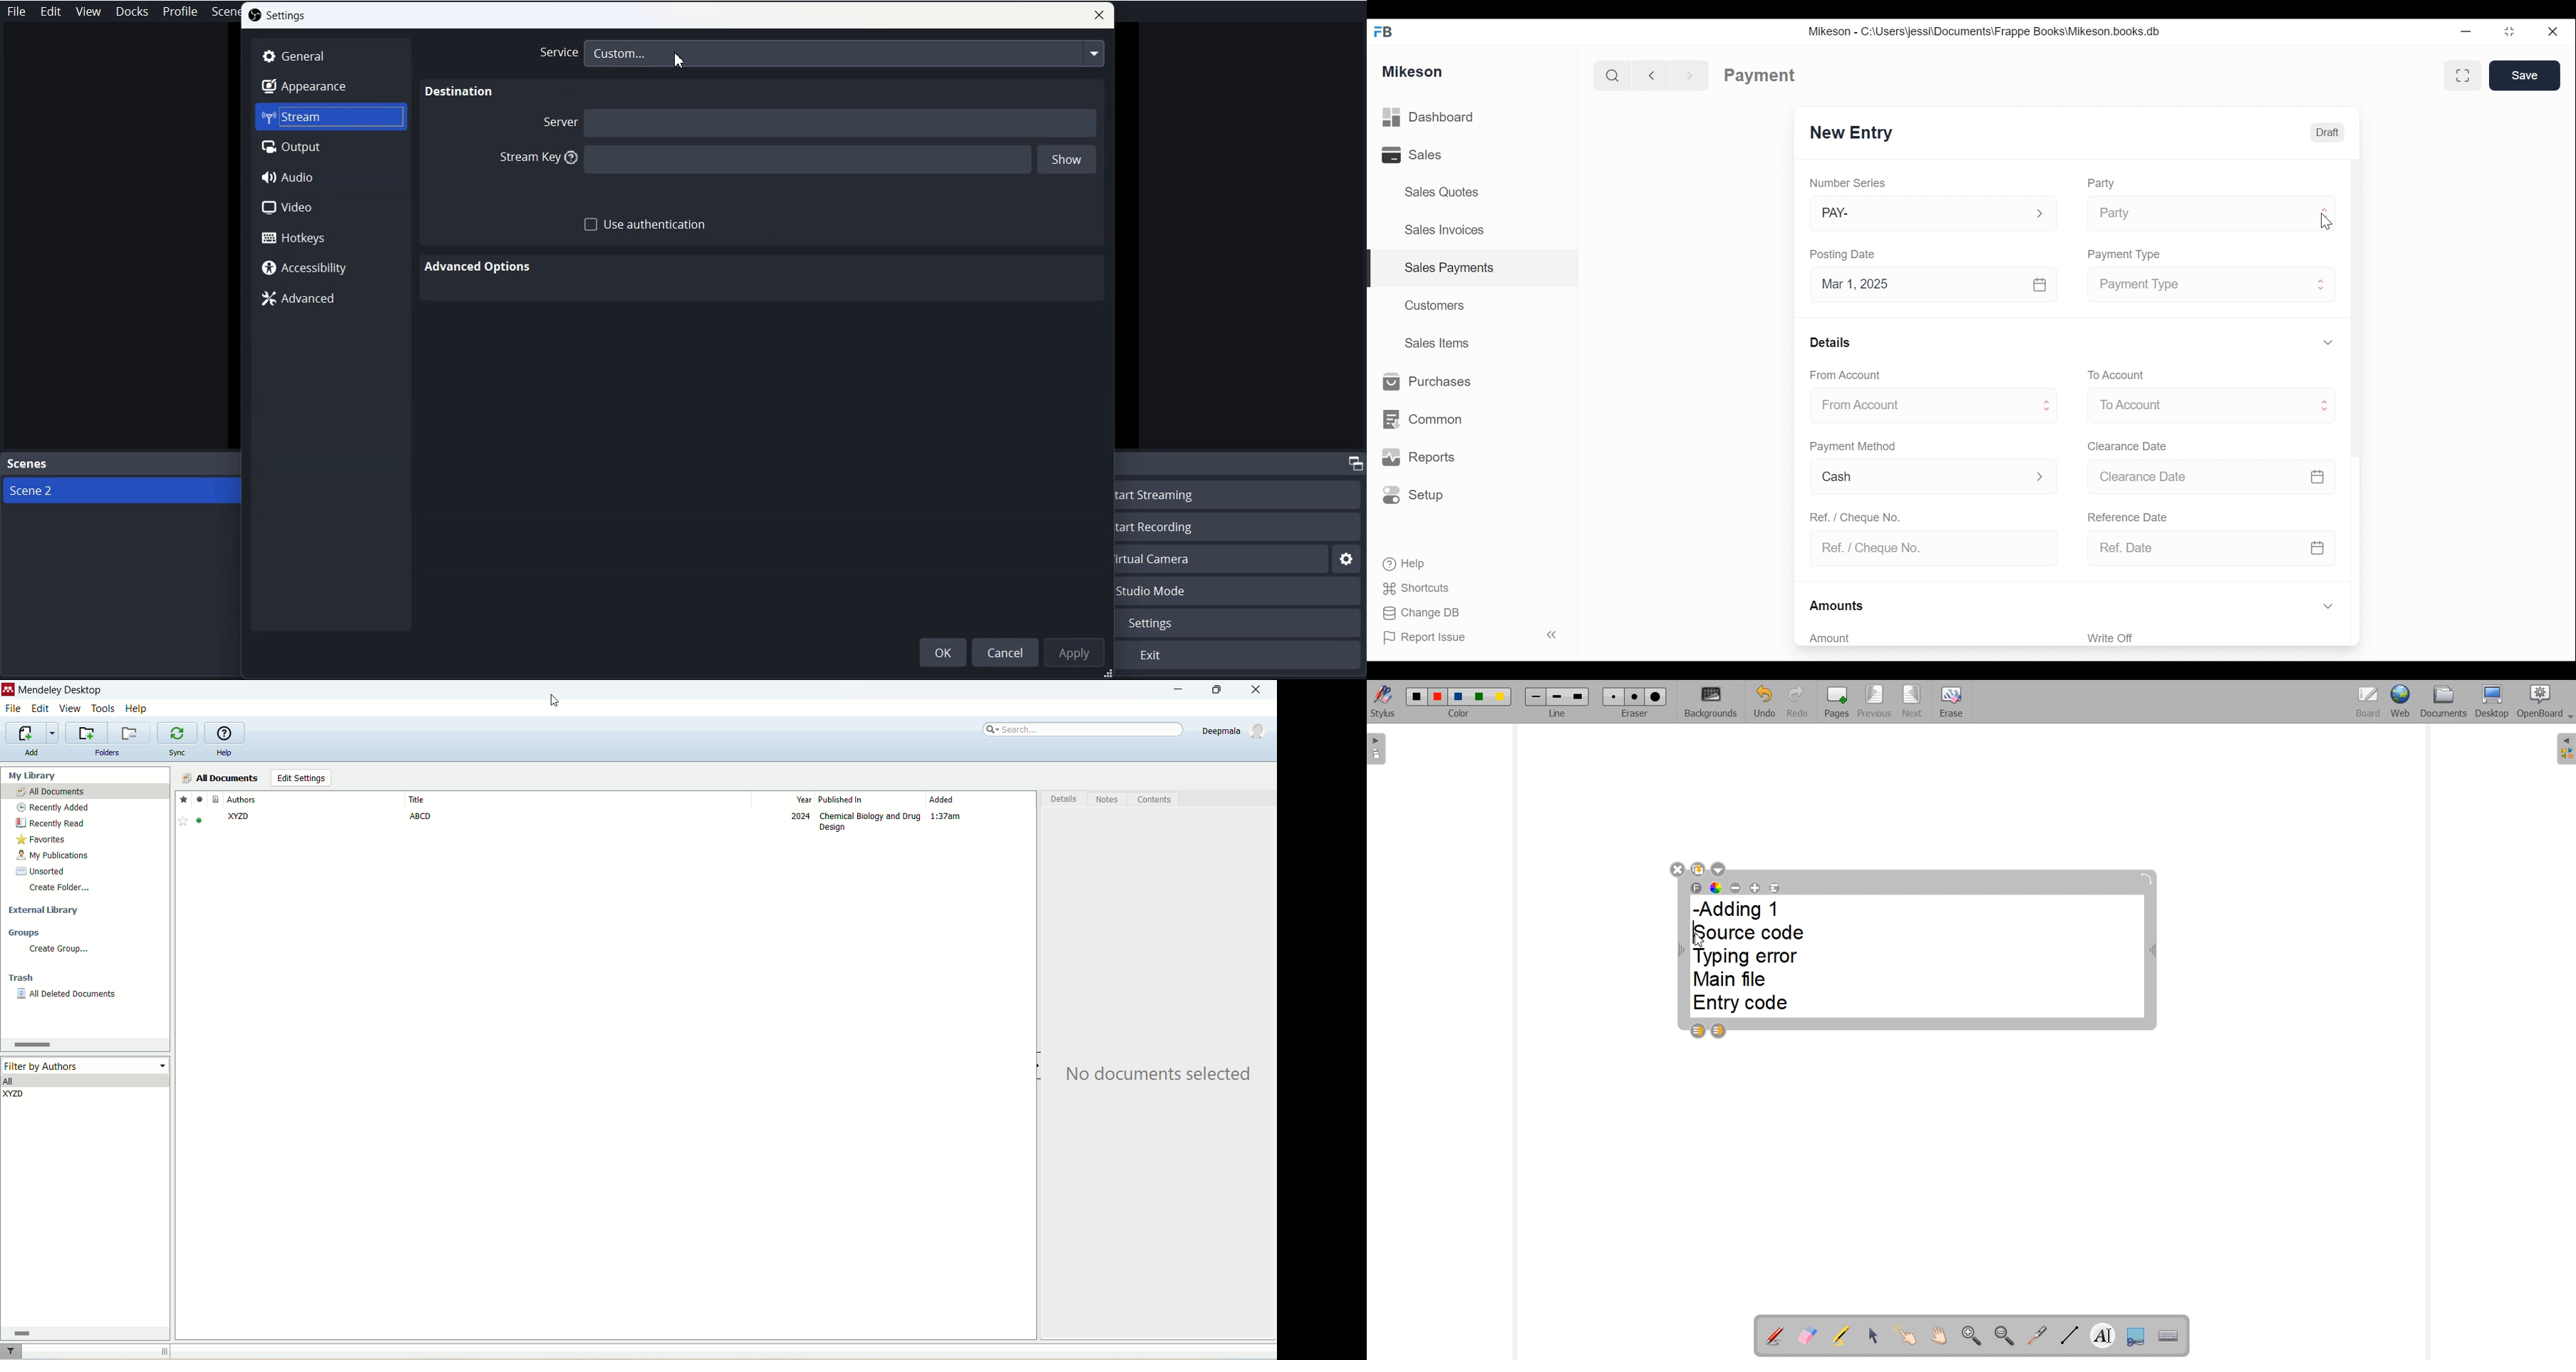 Image resolution: width=2576 pixels, height=1372 pixels. I want to click on Purchases, so click(1427, 382).